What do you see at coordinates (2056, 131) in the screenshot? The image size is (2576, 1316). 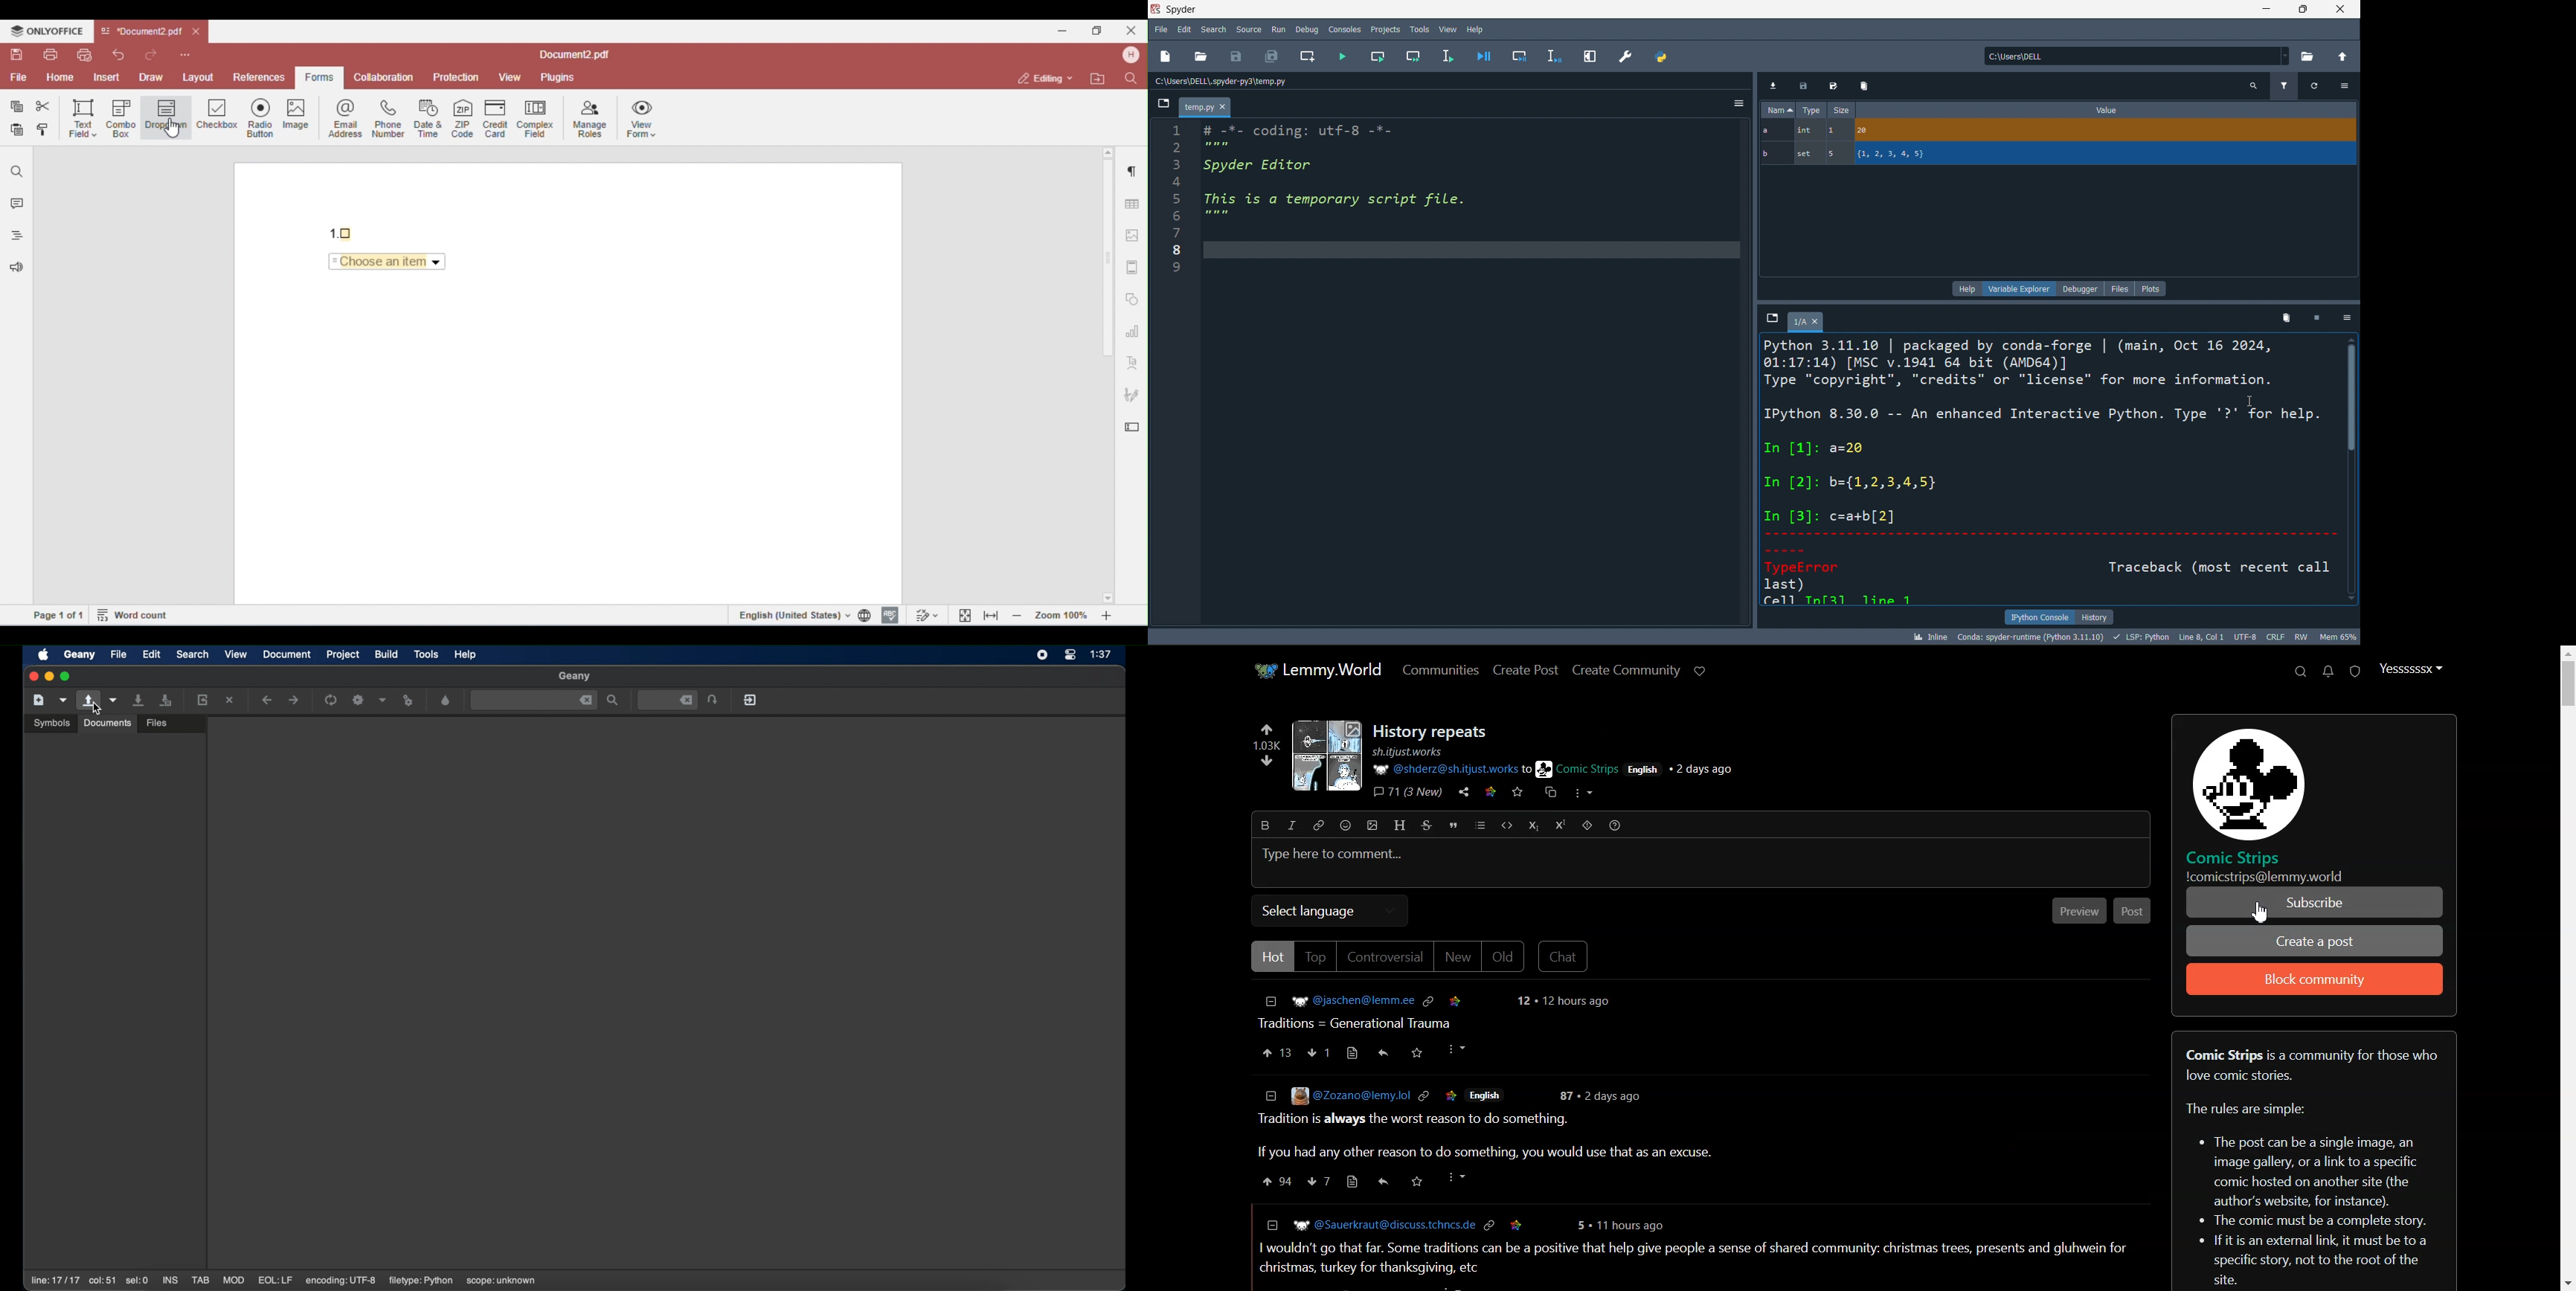 I see `a, int, 1, 20` at bounding box center [2056, 131].